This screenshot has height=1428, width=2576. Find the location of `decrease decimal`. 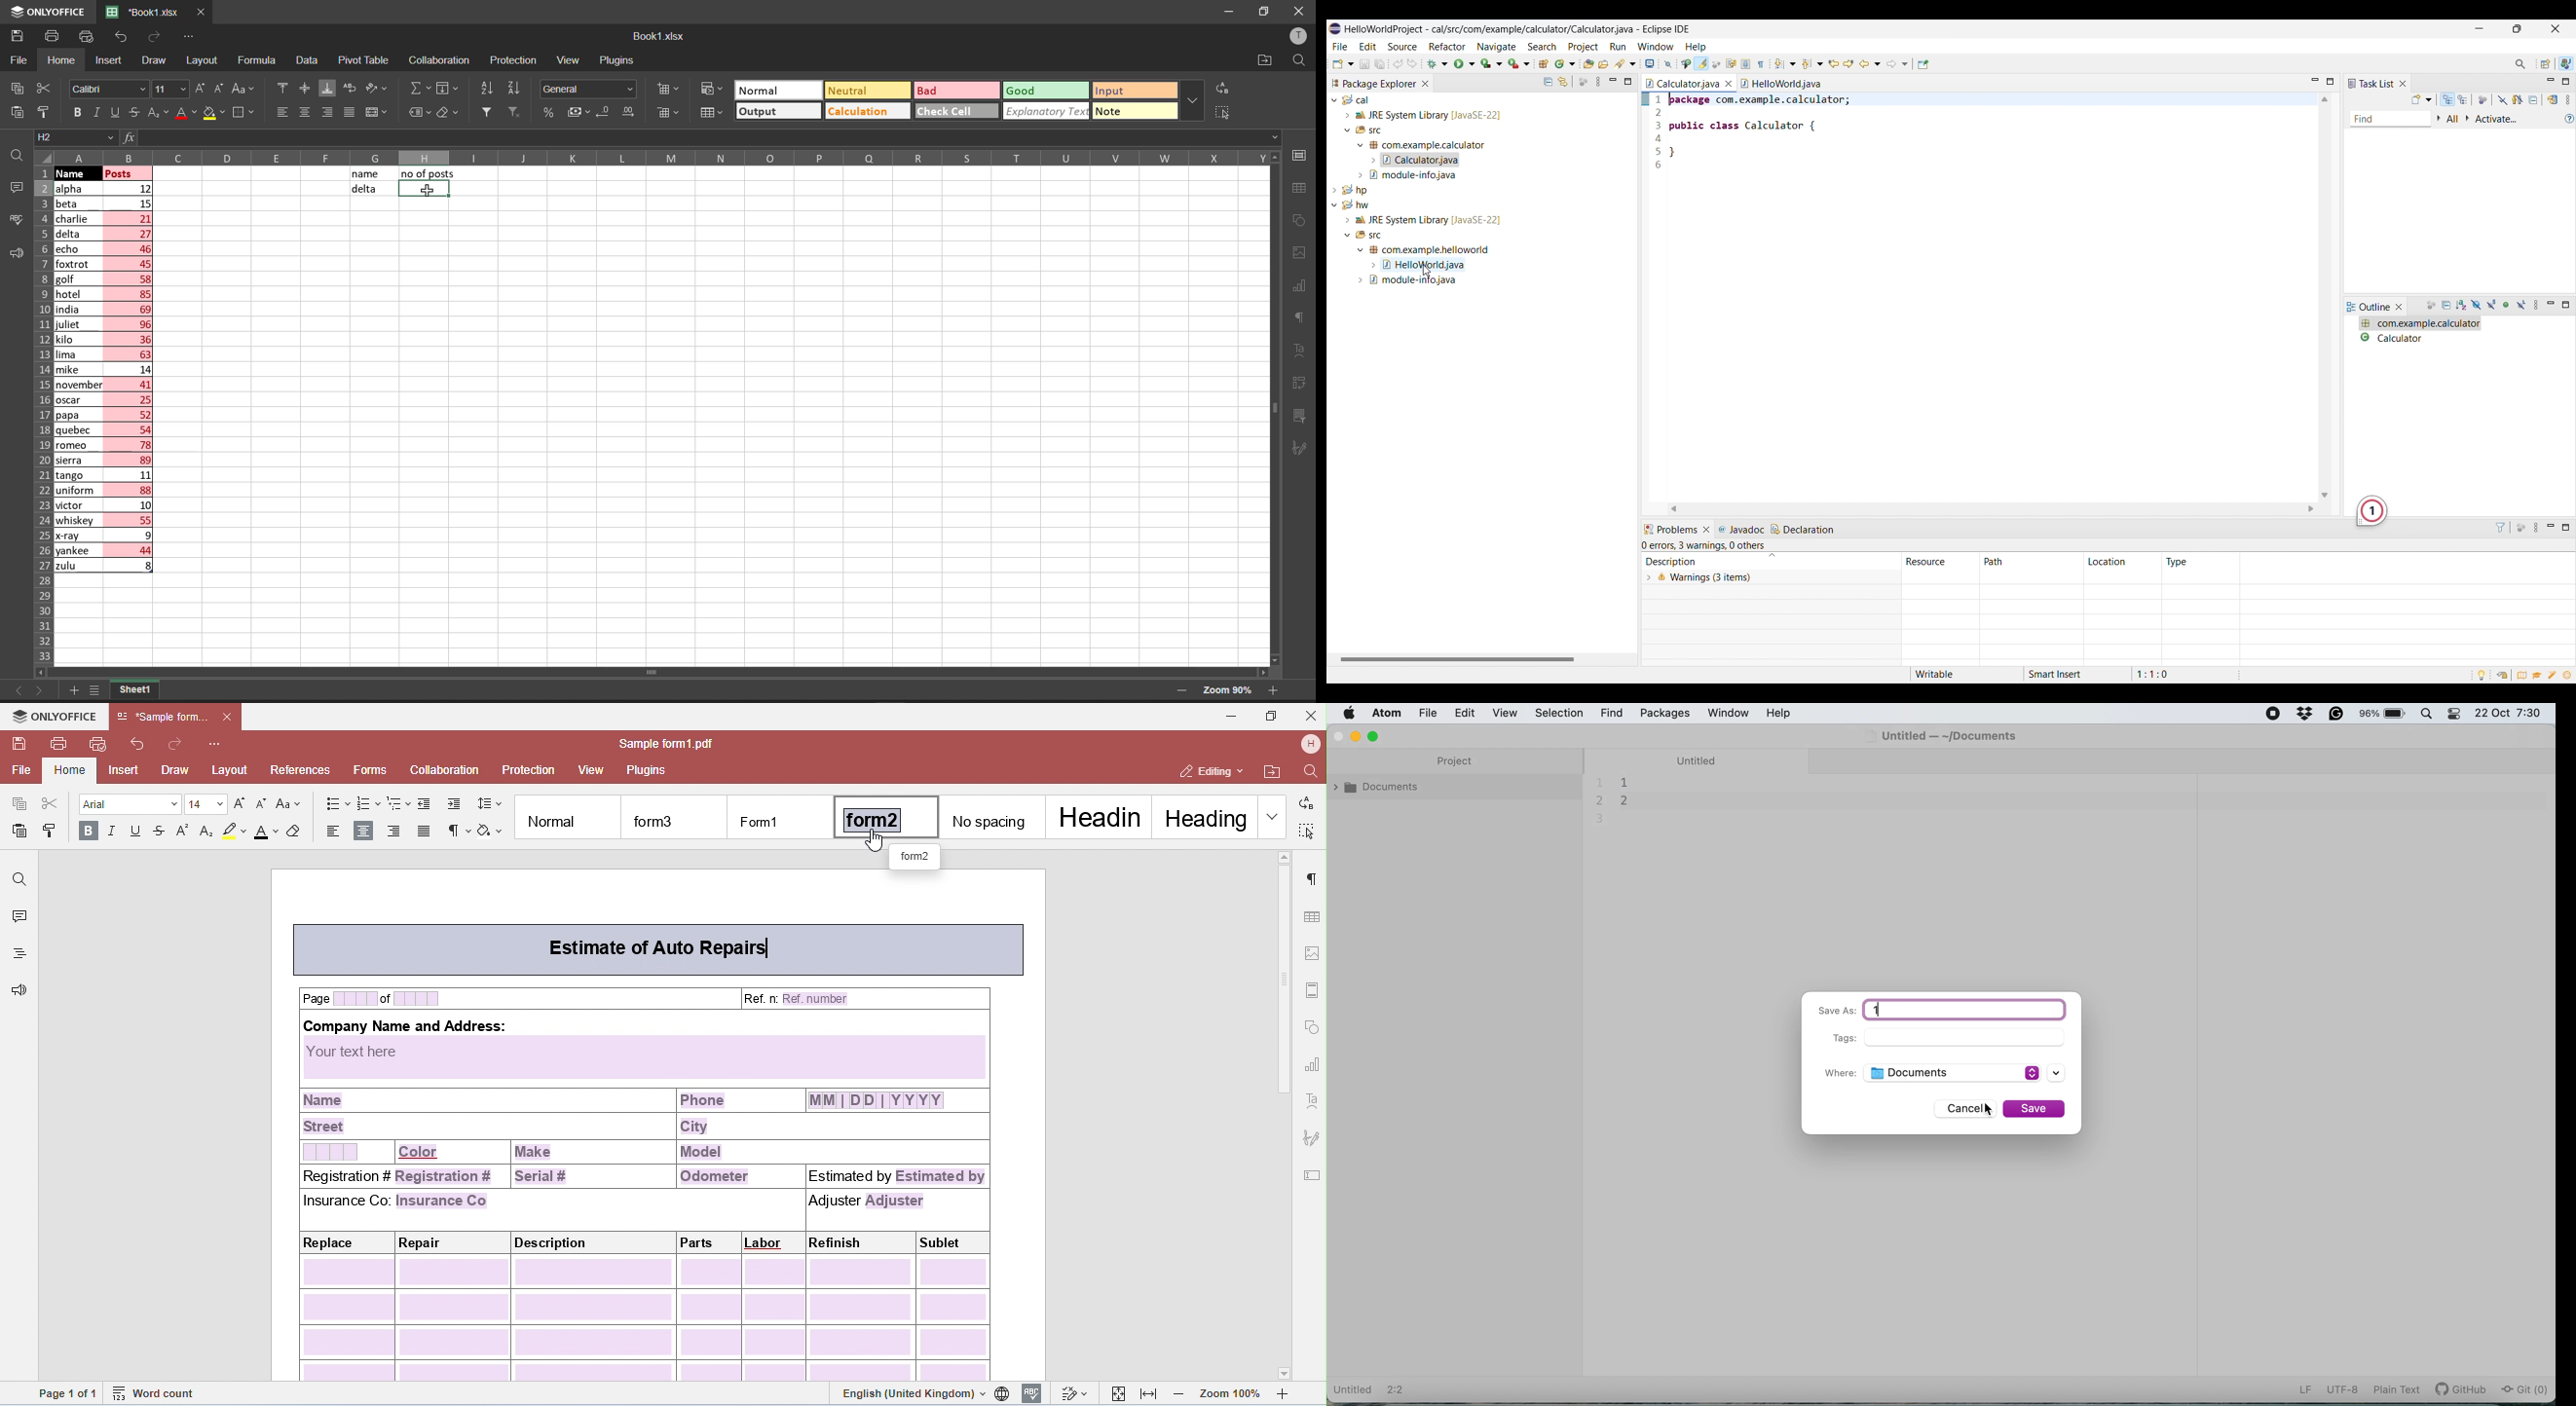

decrease decimal is located at coordinates (601, 112).